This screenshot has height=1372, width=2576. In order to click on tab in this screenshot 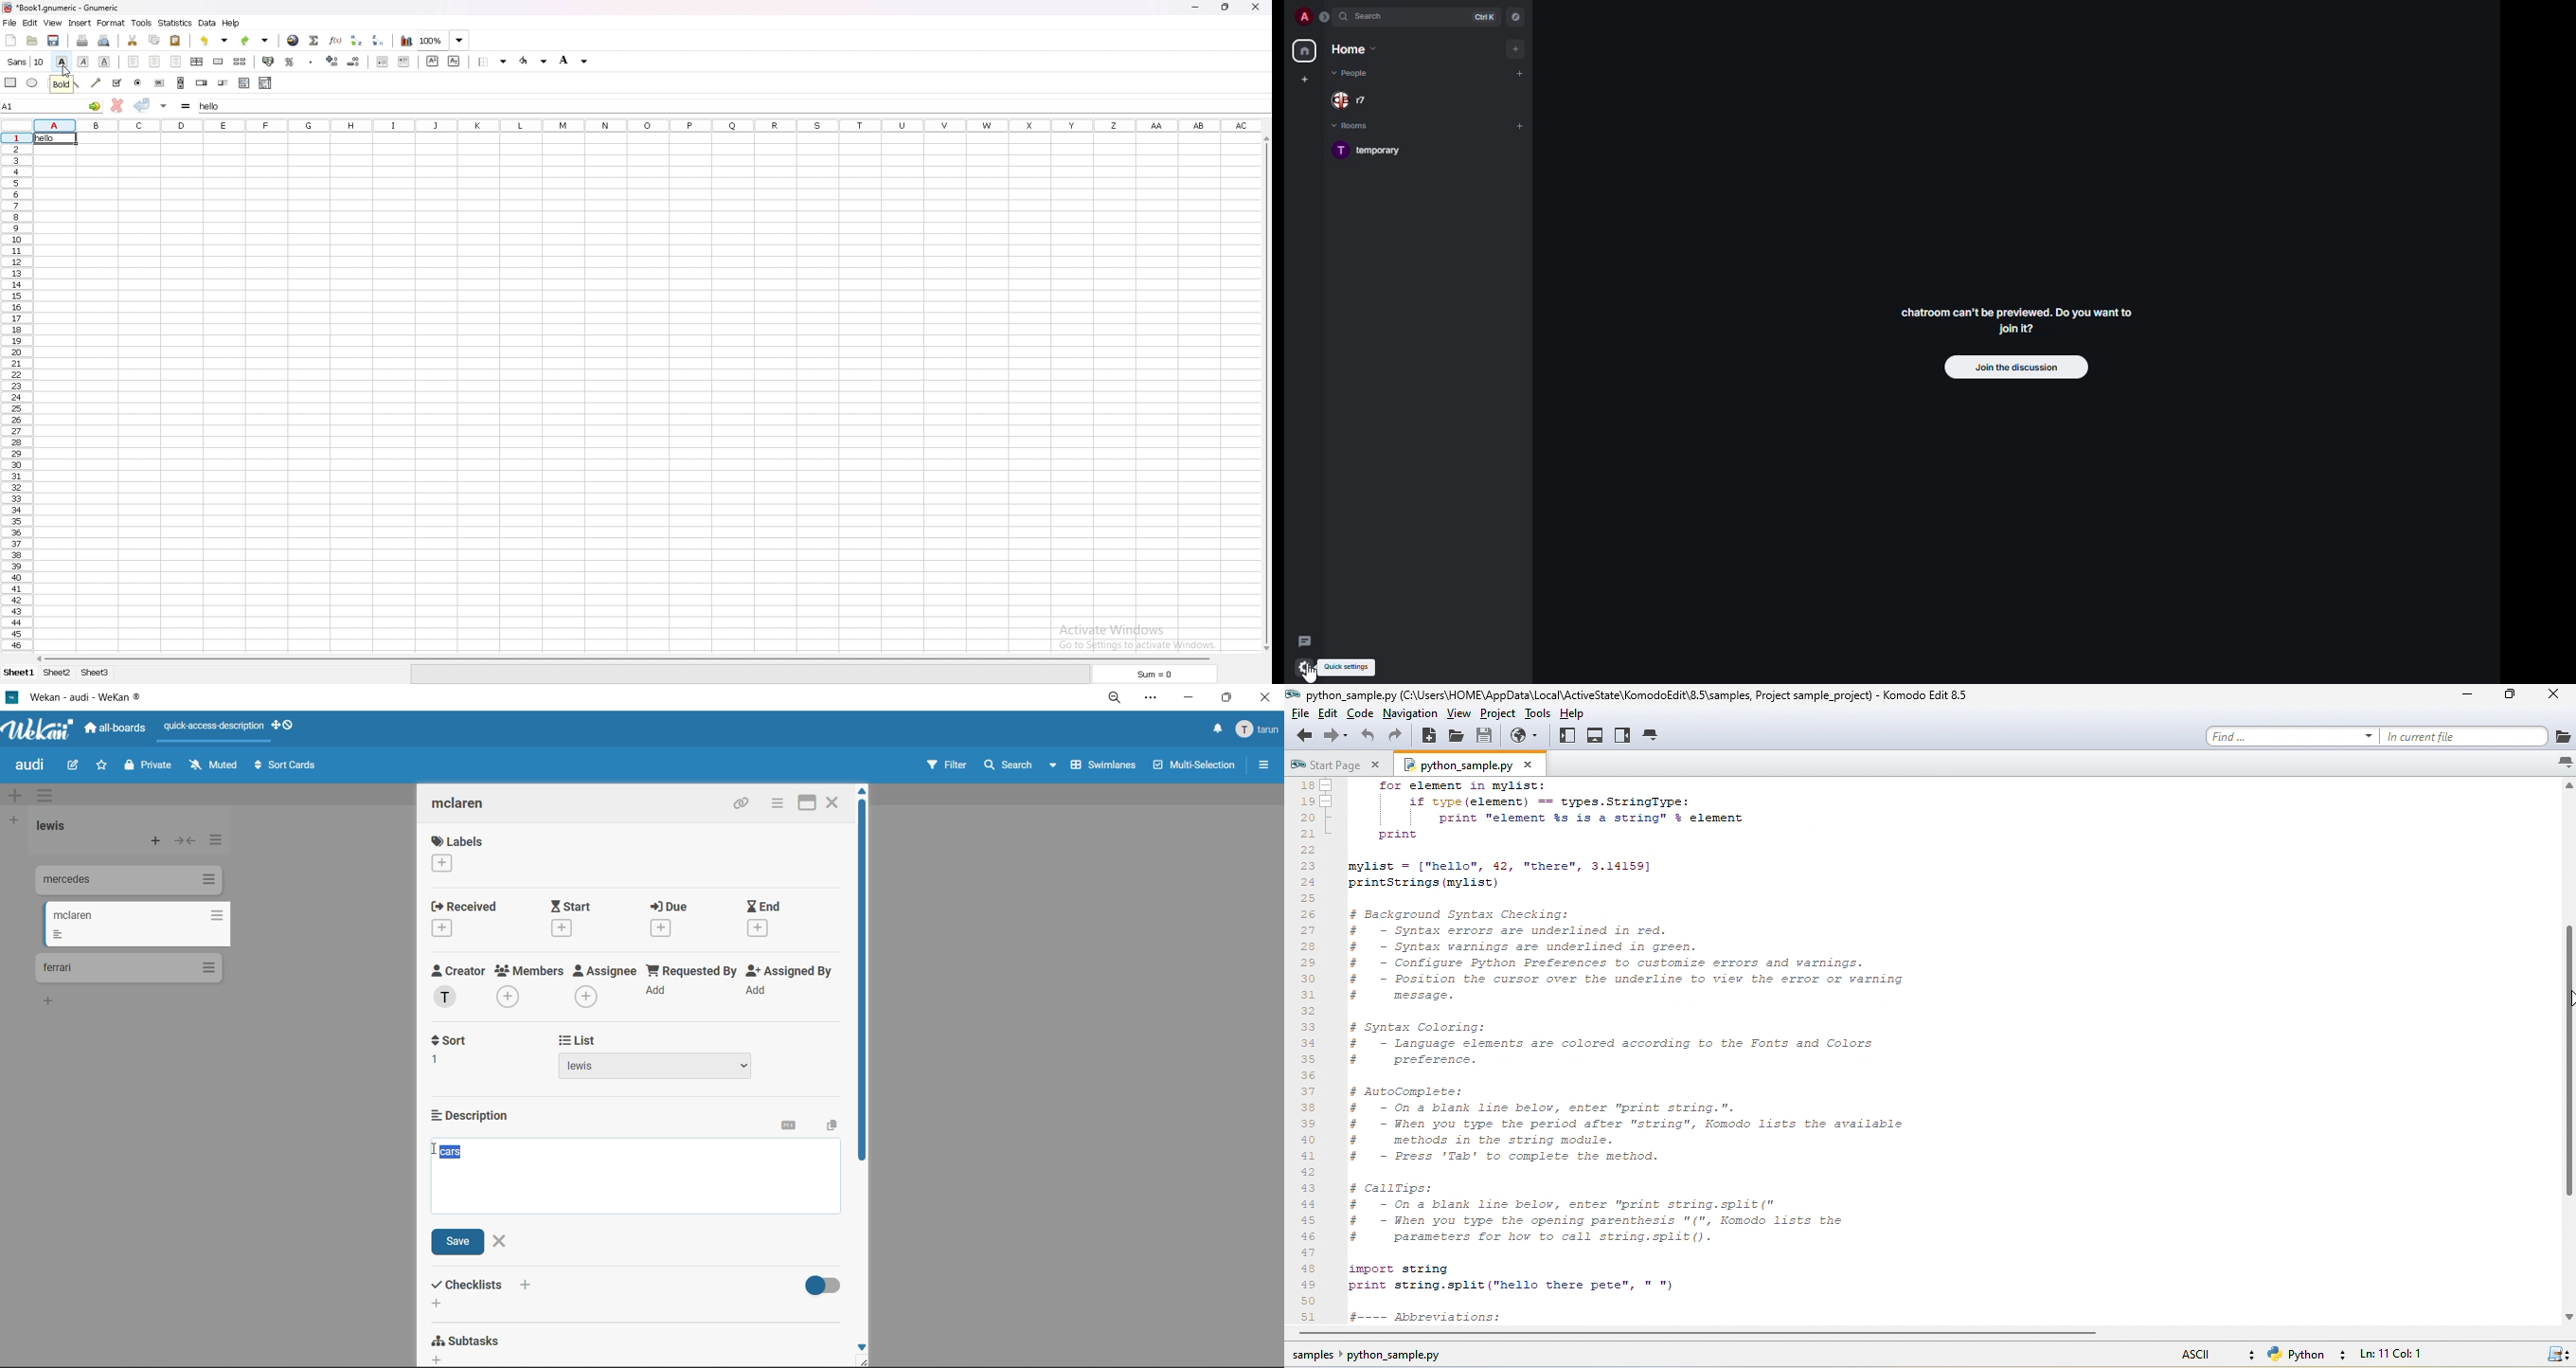, I will do `click(1653, 736)`.